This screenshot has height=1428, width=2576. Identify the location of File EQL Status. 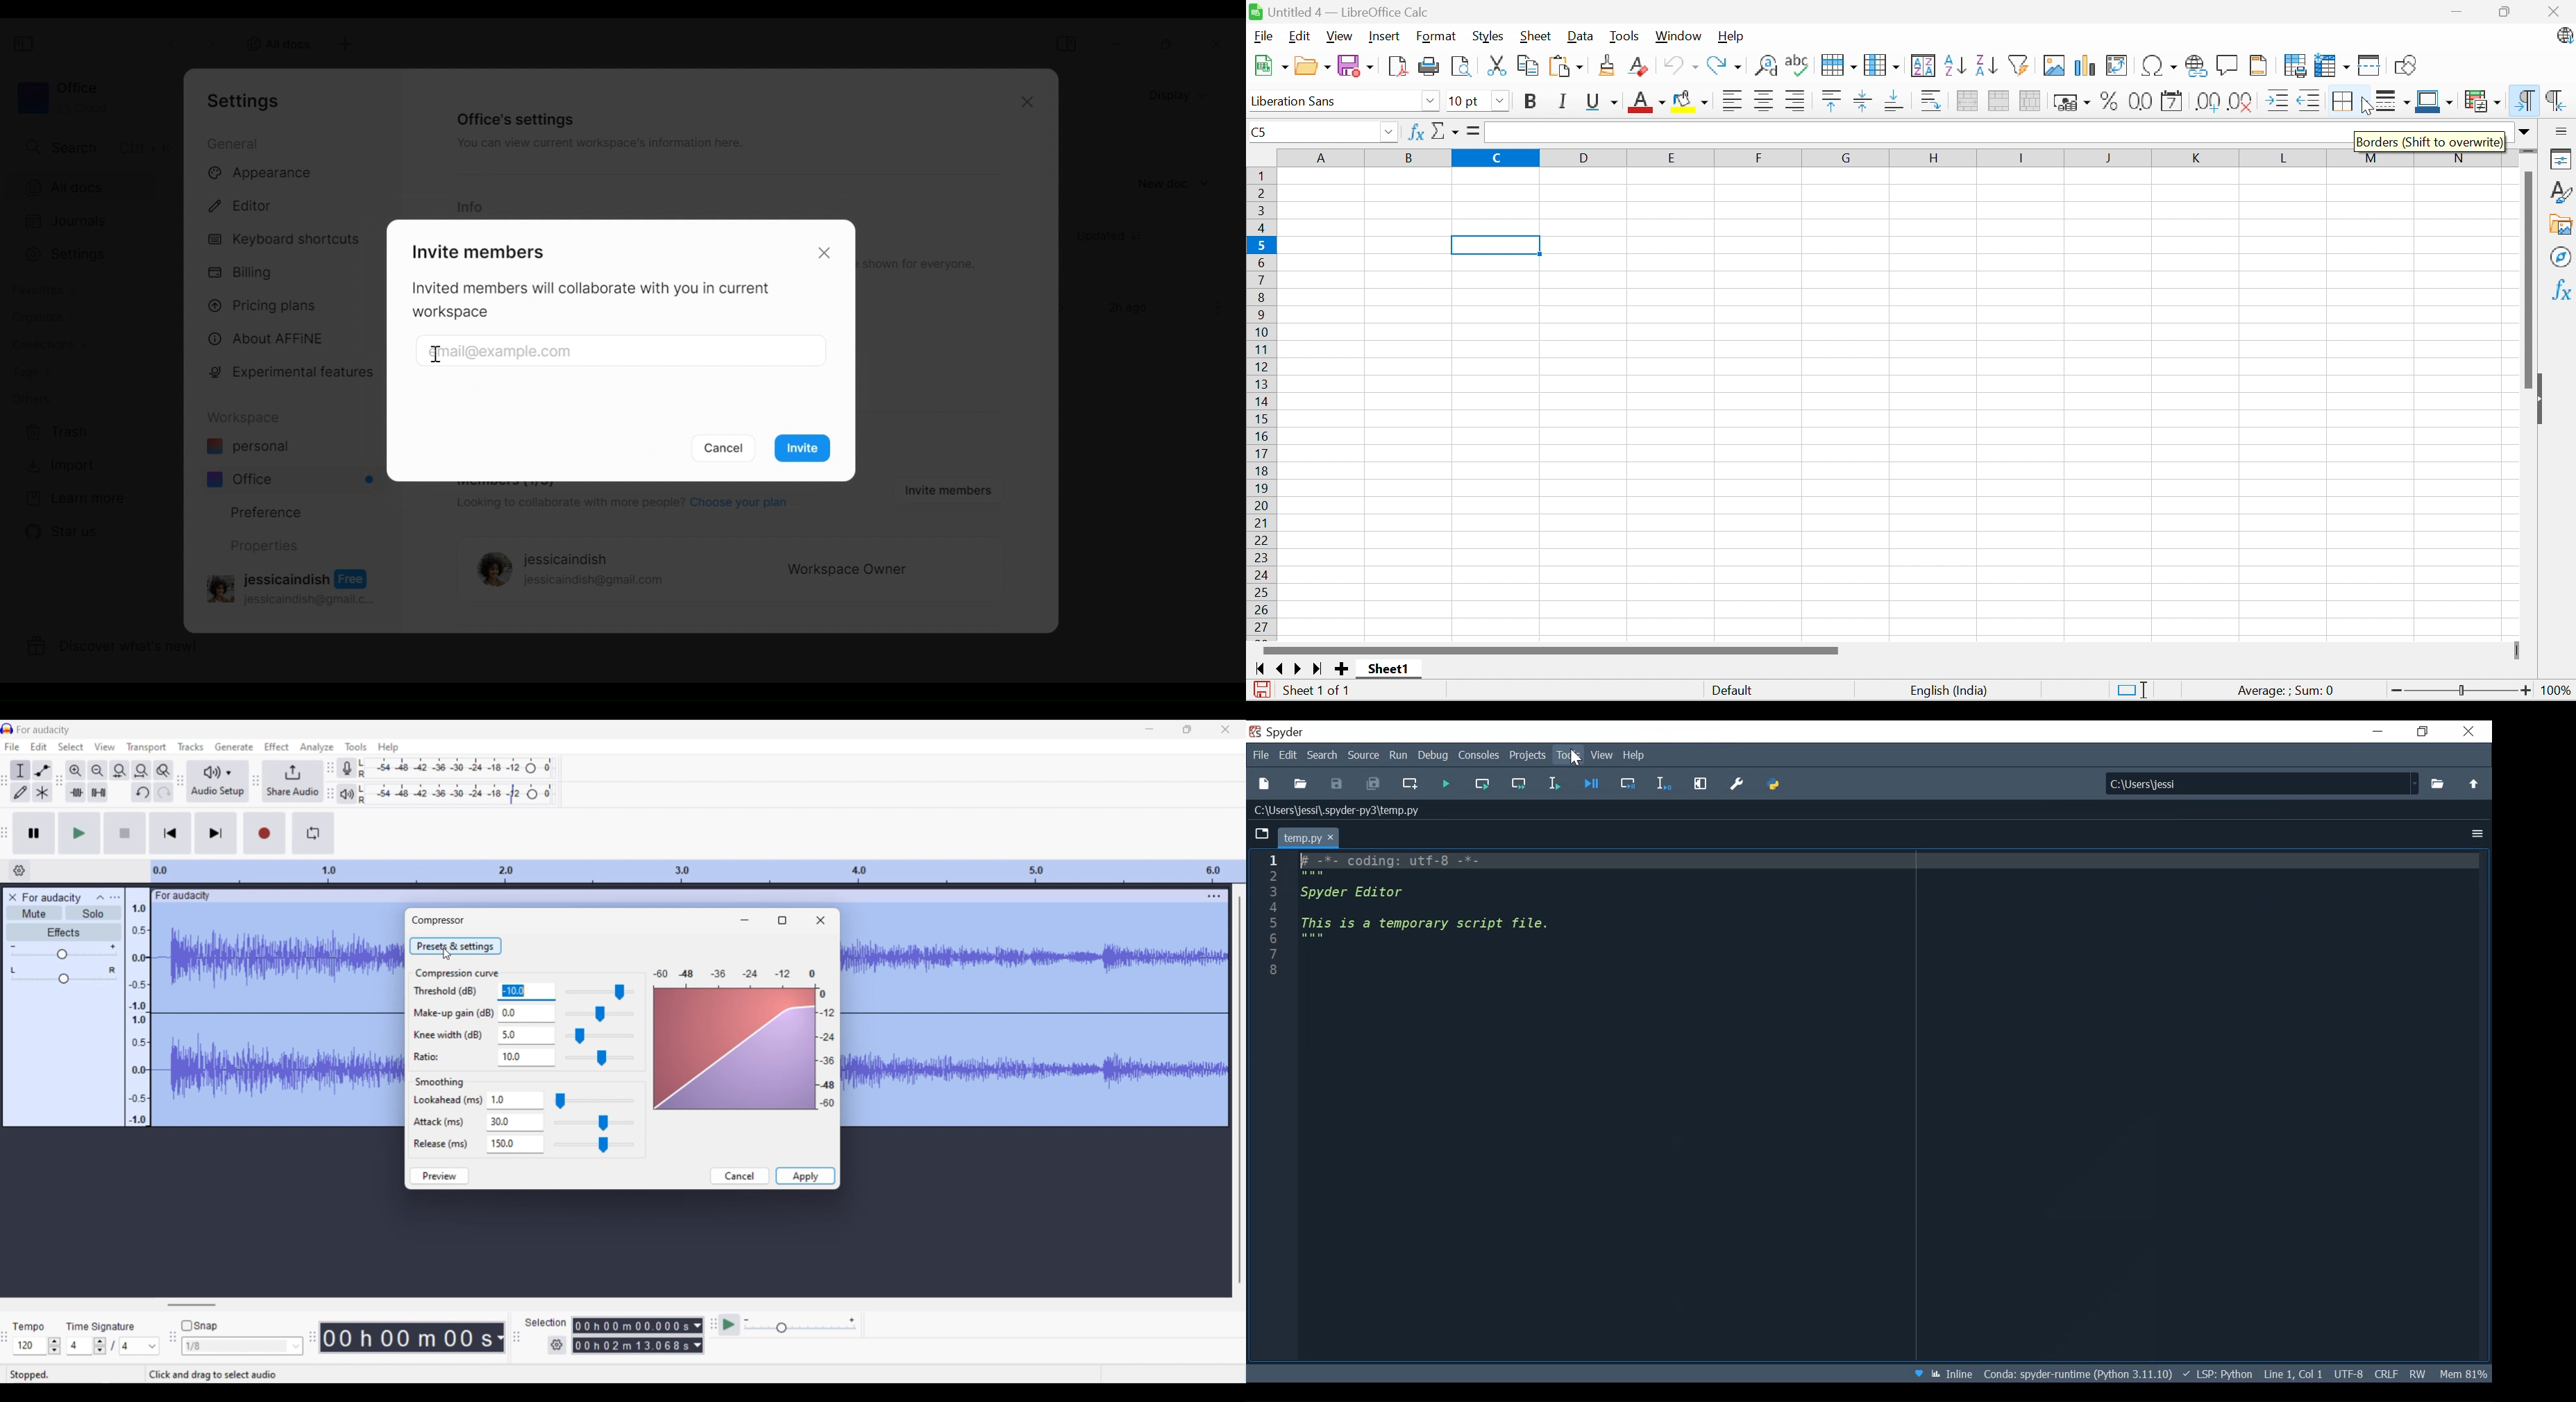
(2385, 1374).